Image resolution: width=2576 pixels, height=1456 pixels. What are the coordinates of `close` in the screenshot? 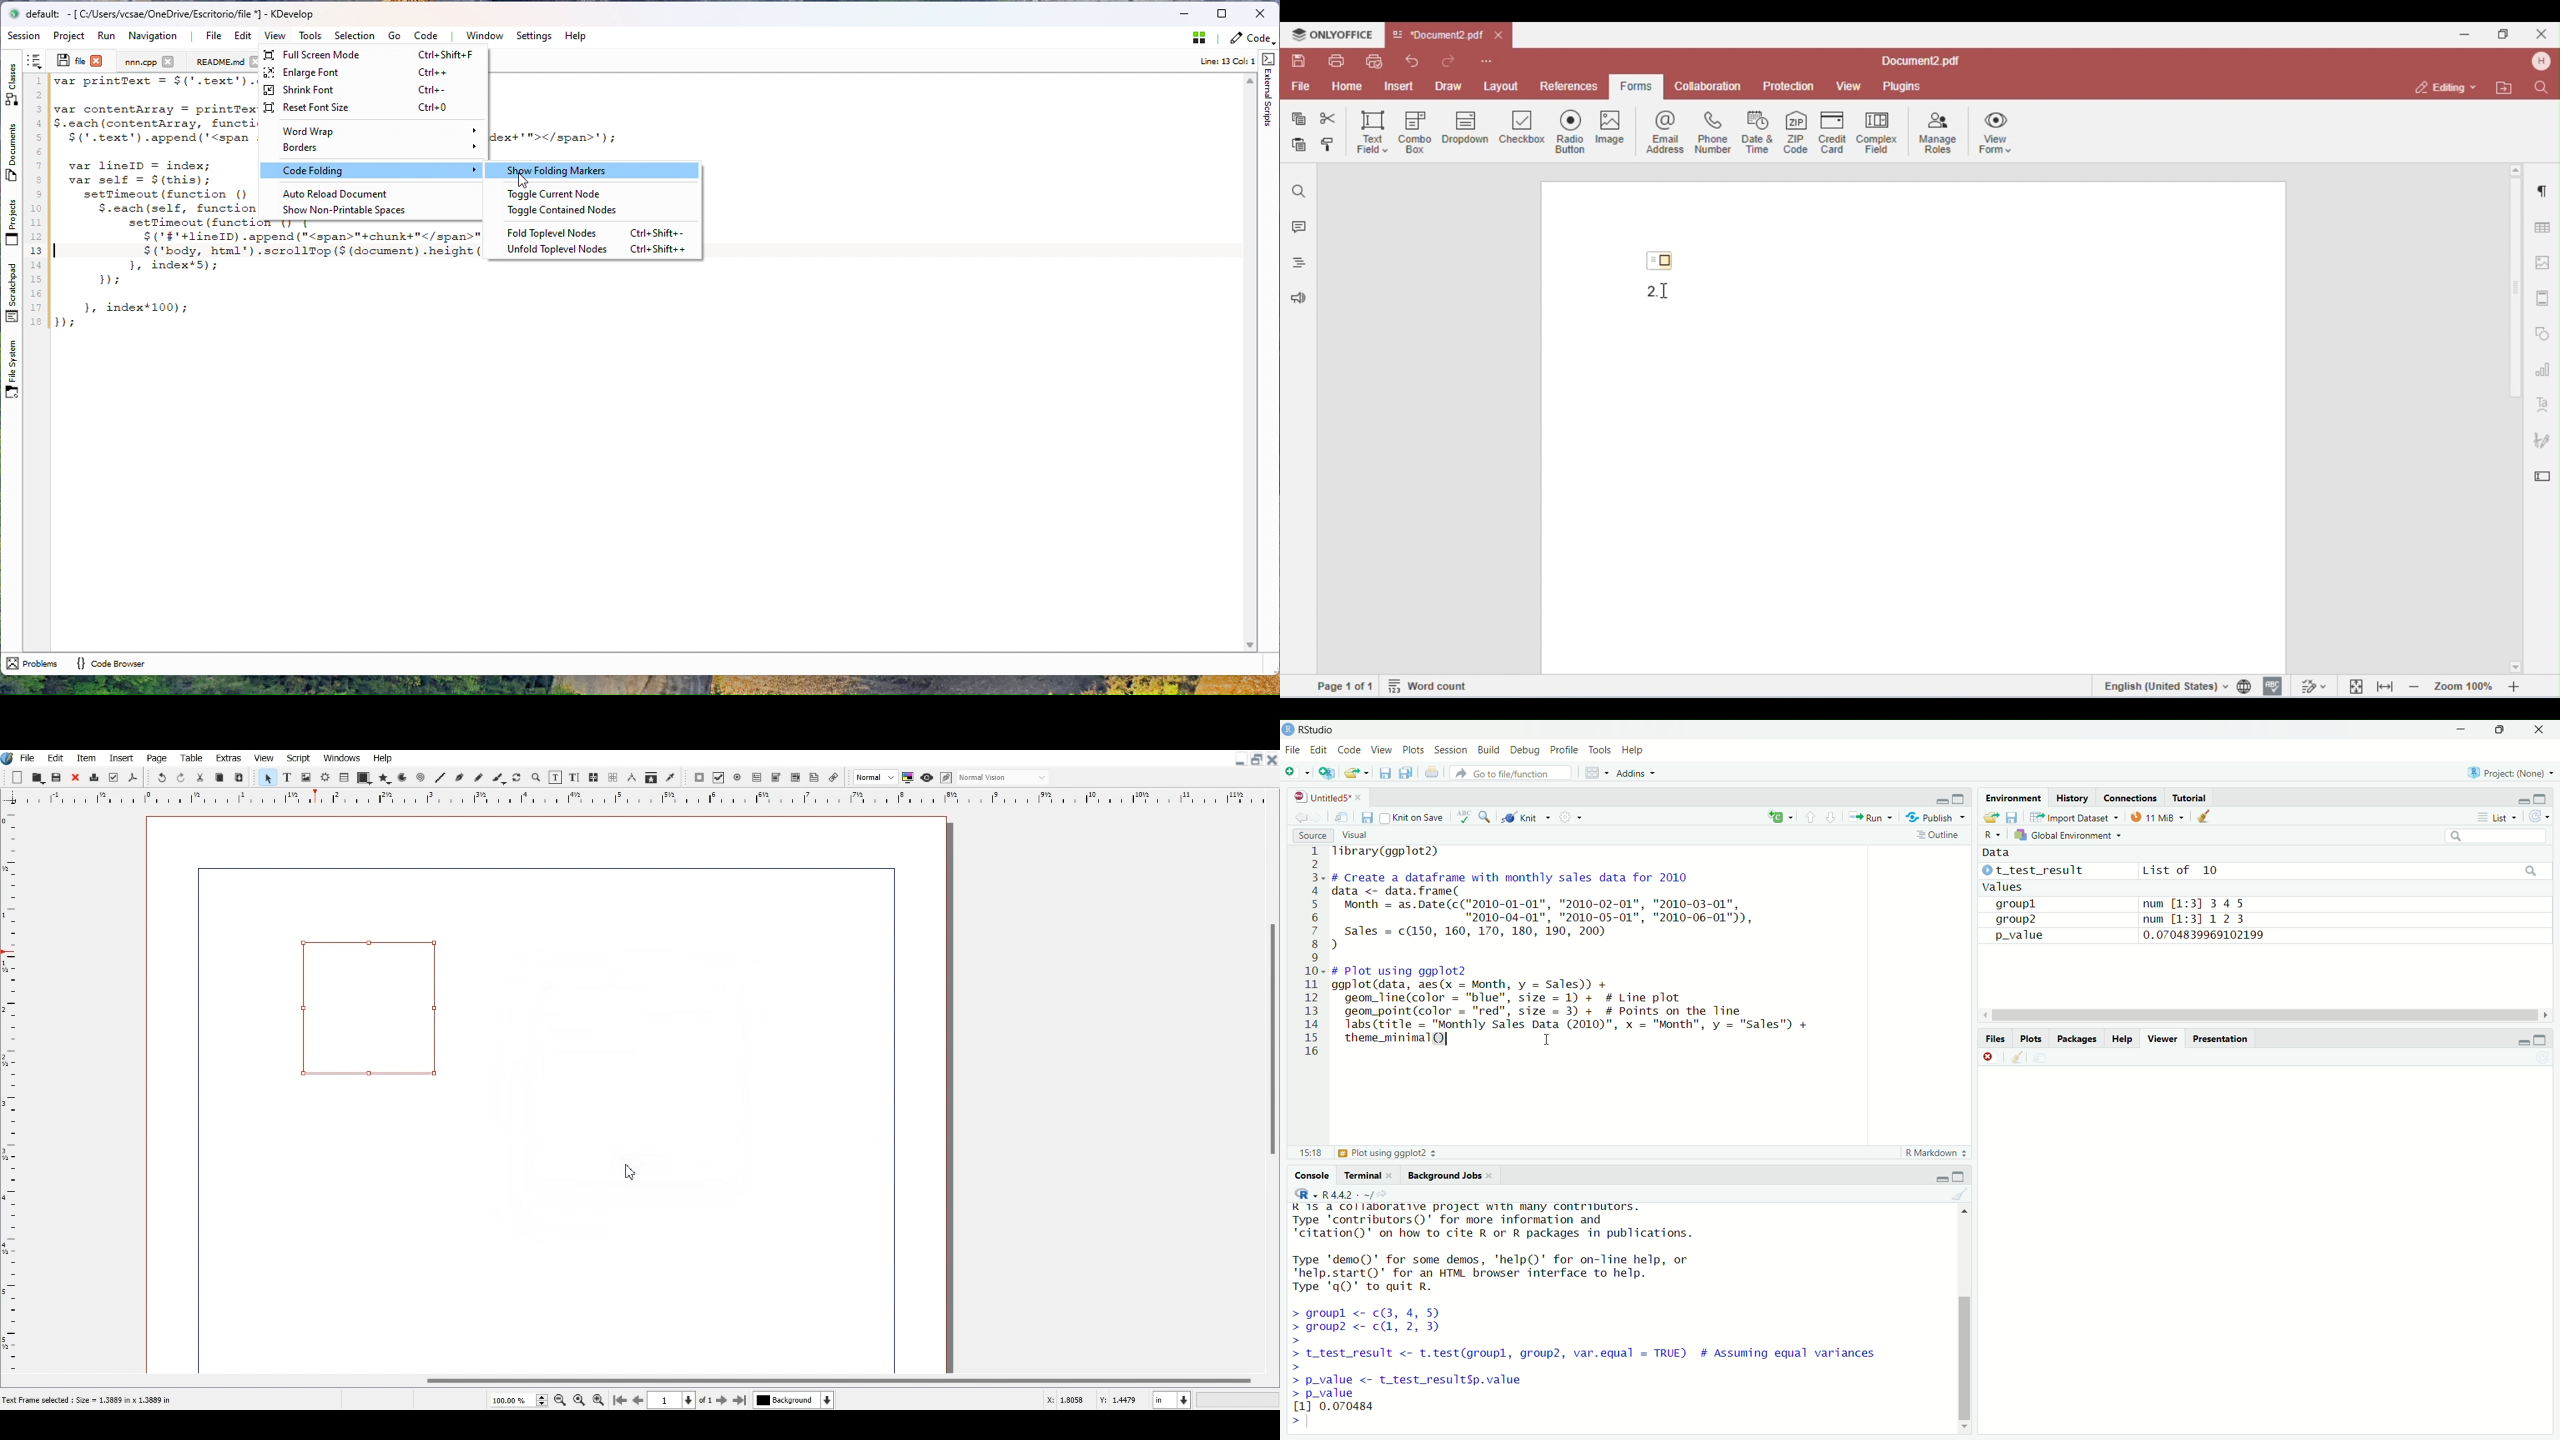 It's located at (1989, 1056).